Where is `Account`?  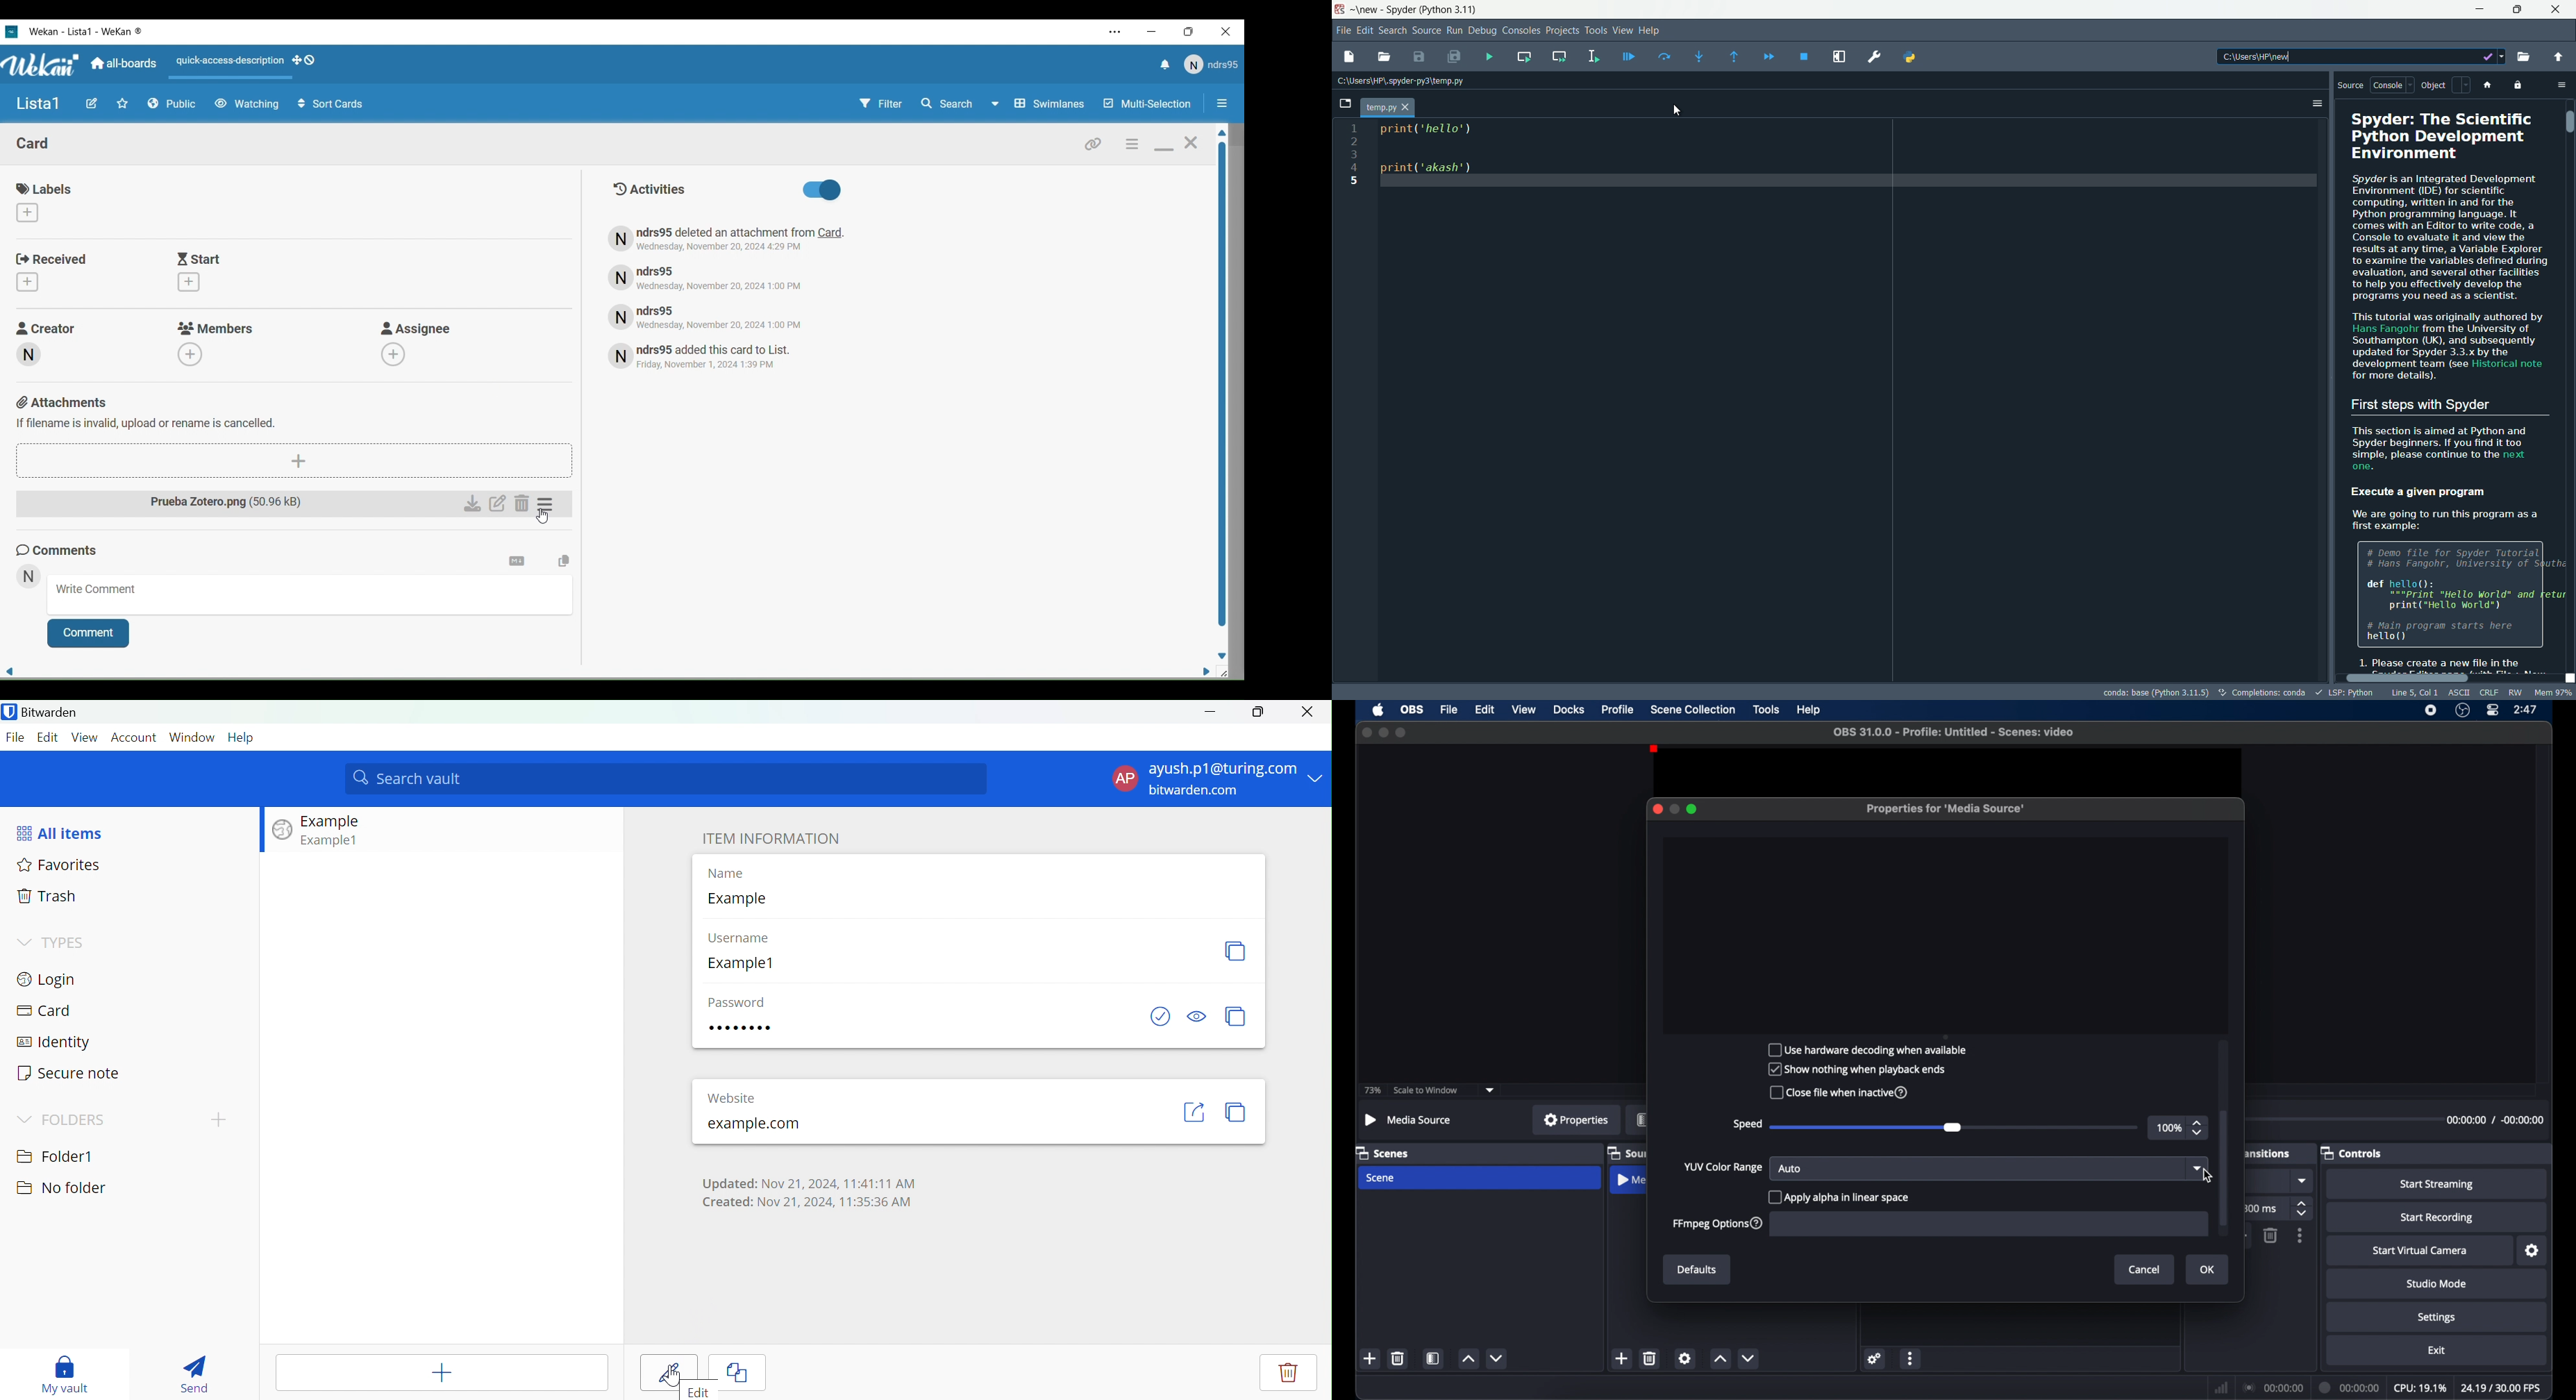 Account is located at coordinates (135, 738).